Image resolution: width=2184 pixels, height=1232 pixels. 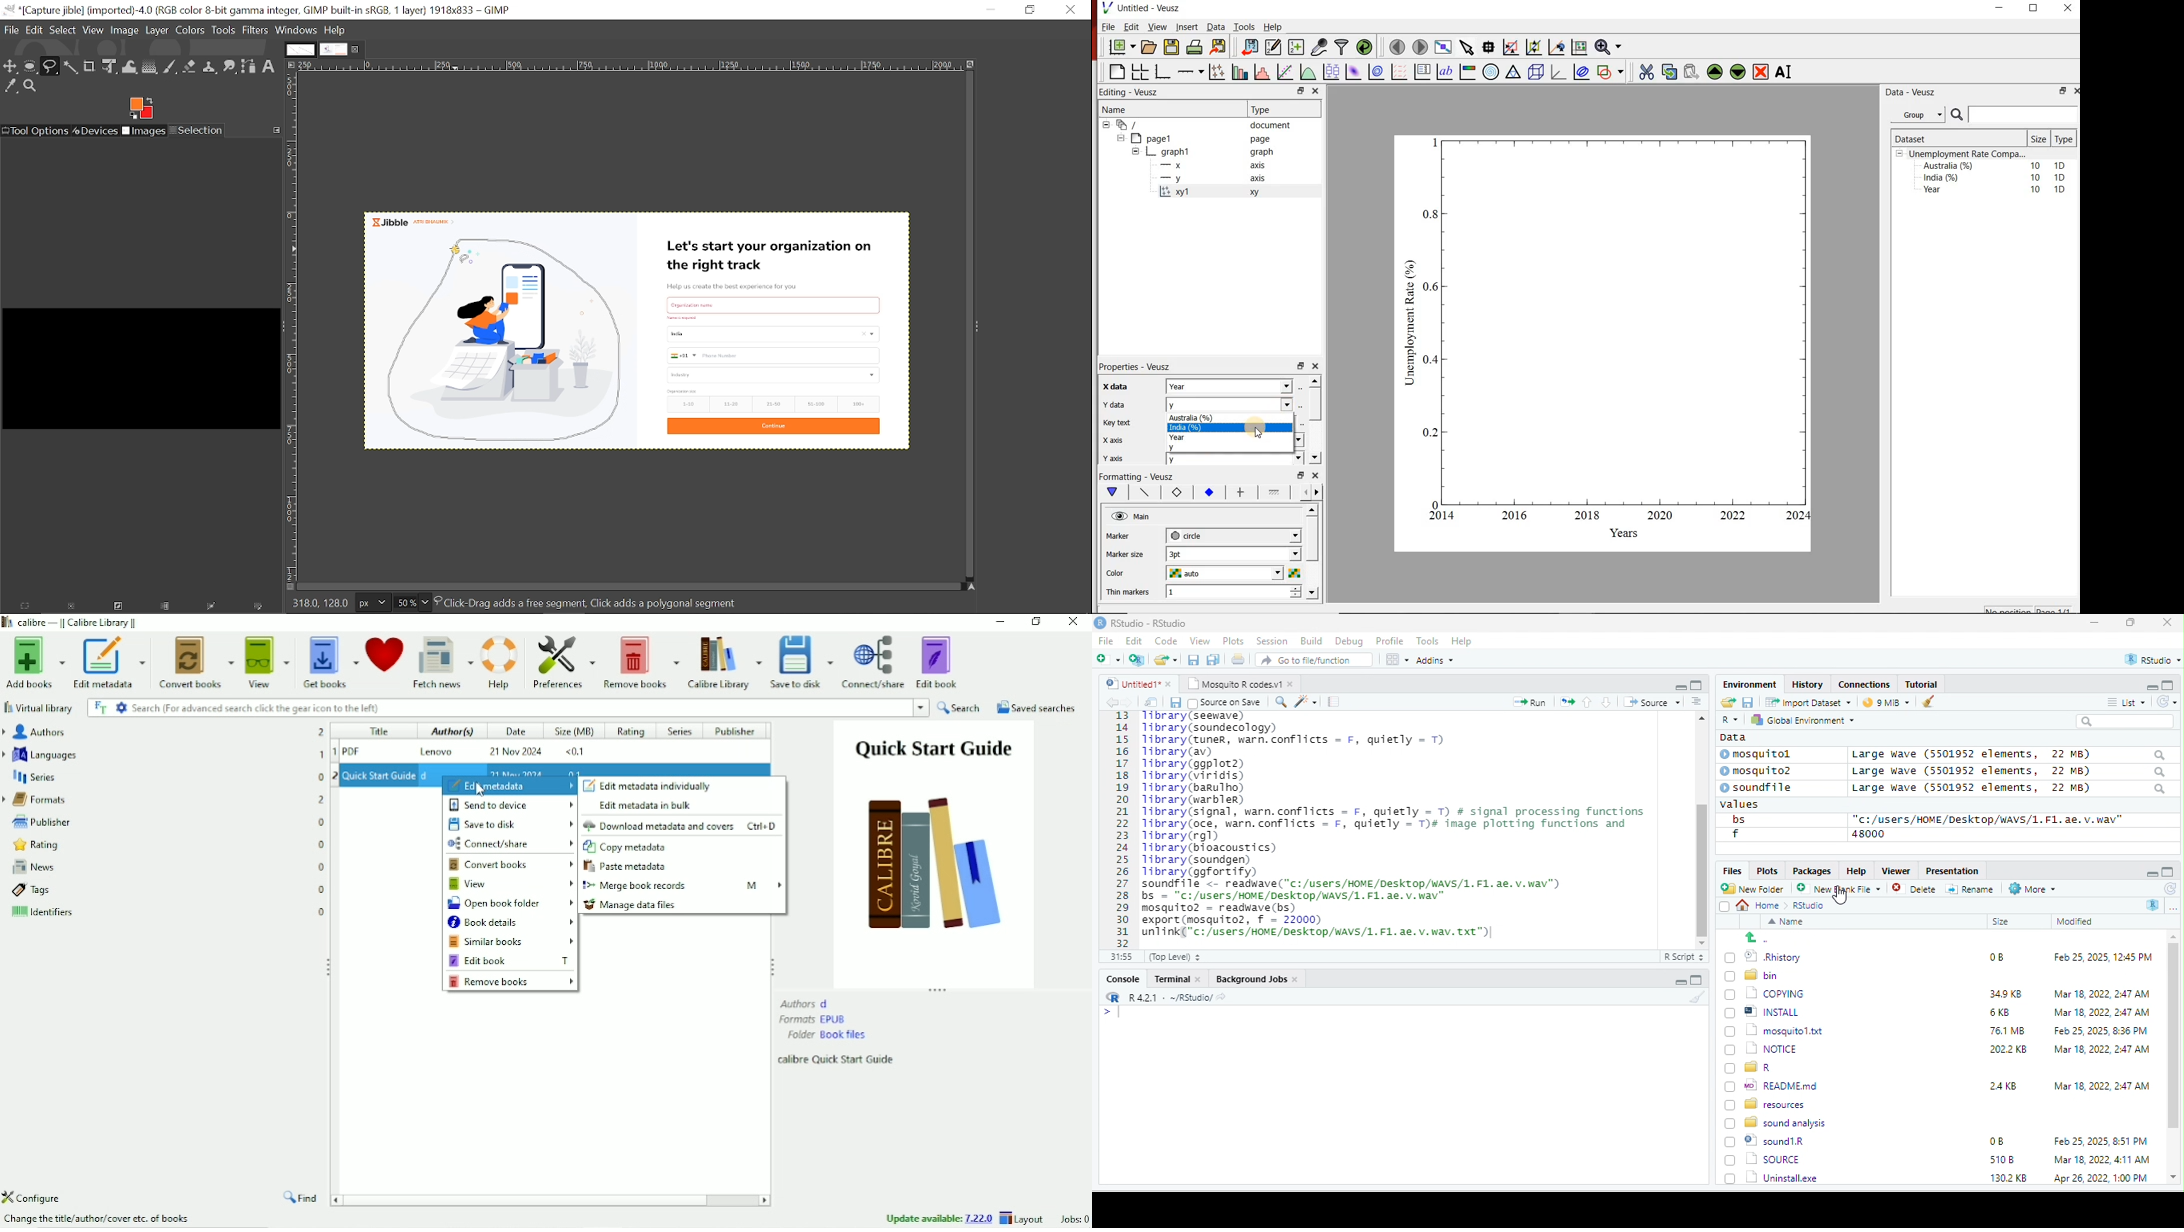 What do you see at coordinates (1731, 737) in the screenshot?
I see `data` at bounding box center [1731, 737].